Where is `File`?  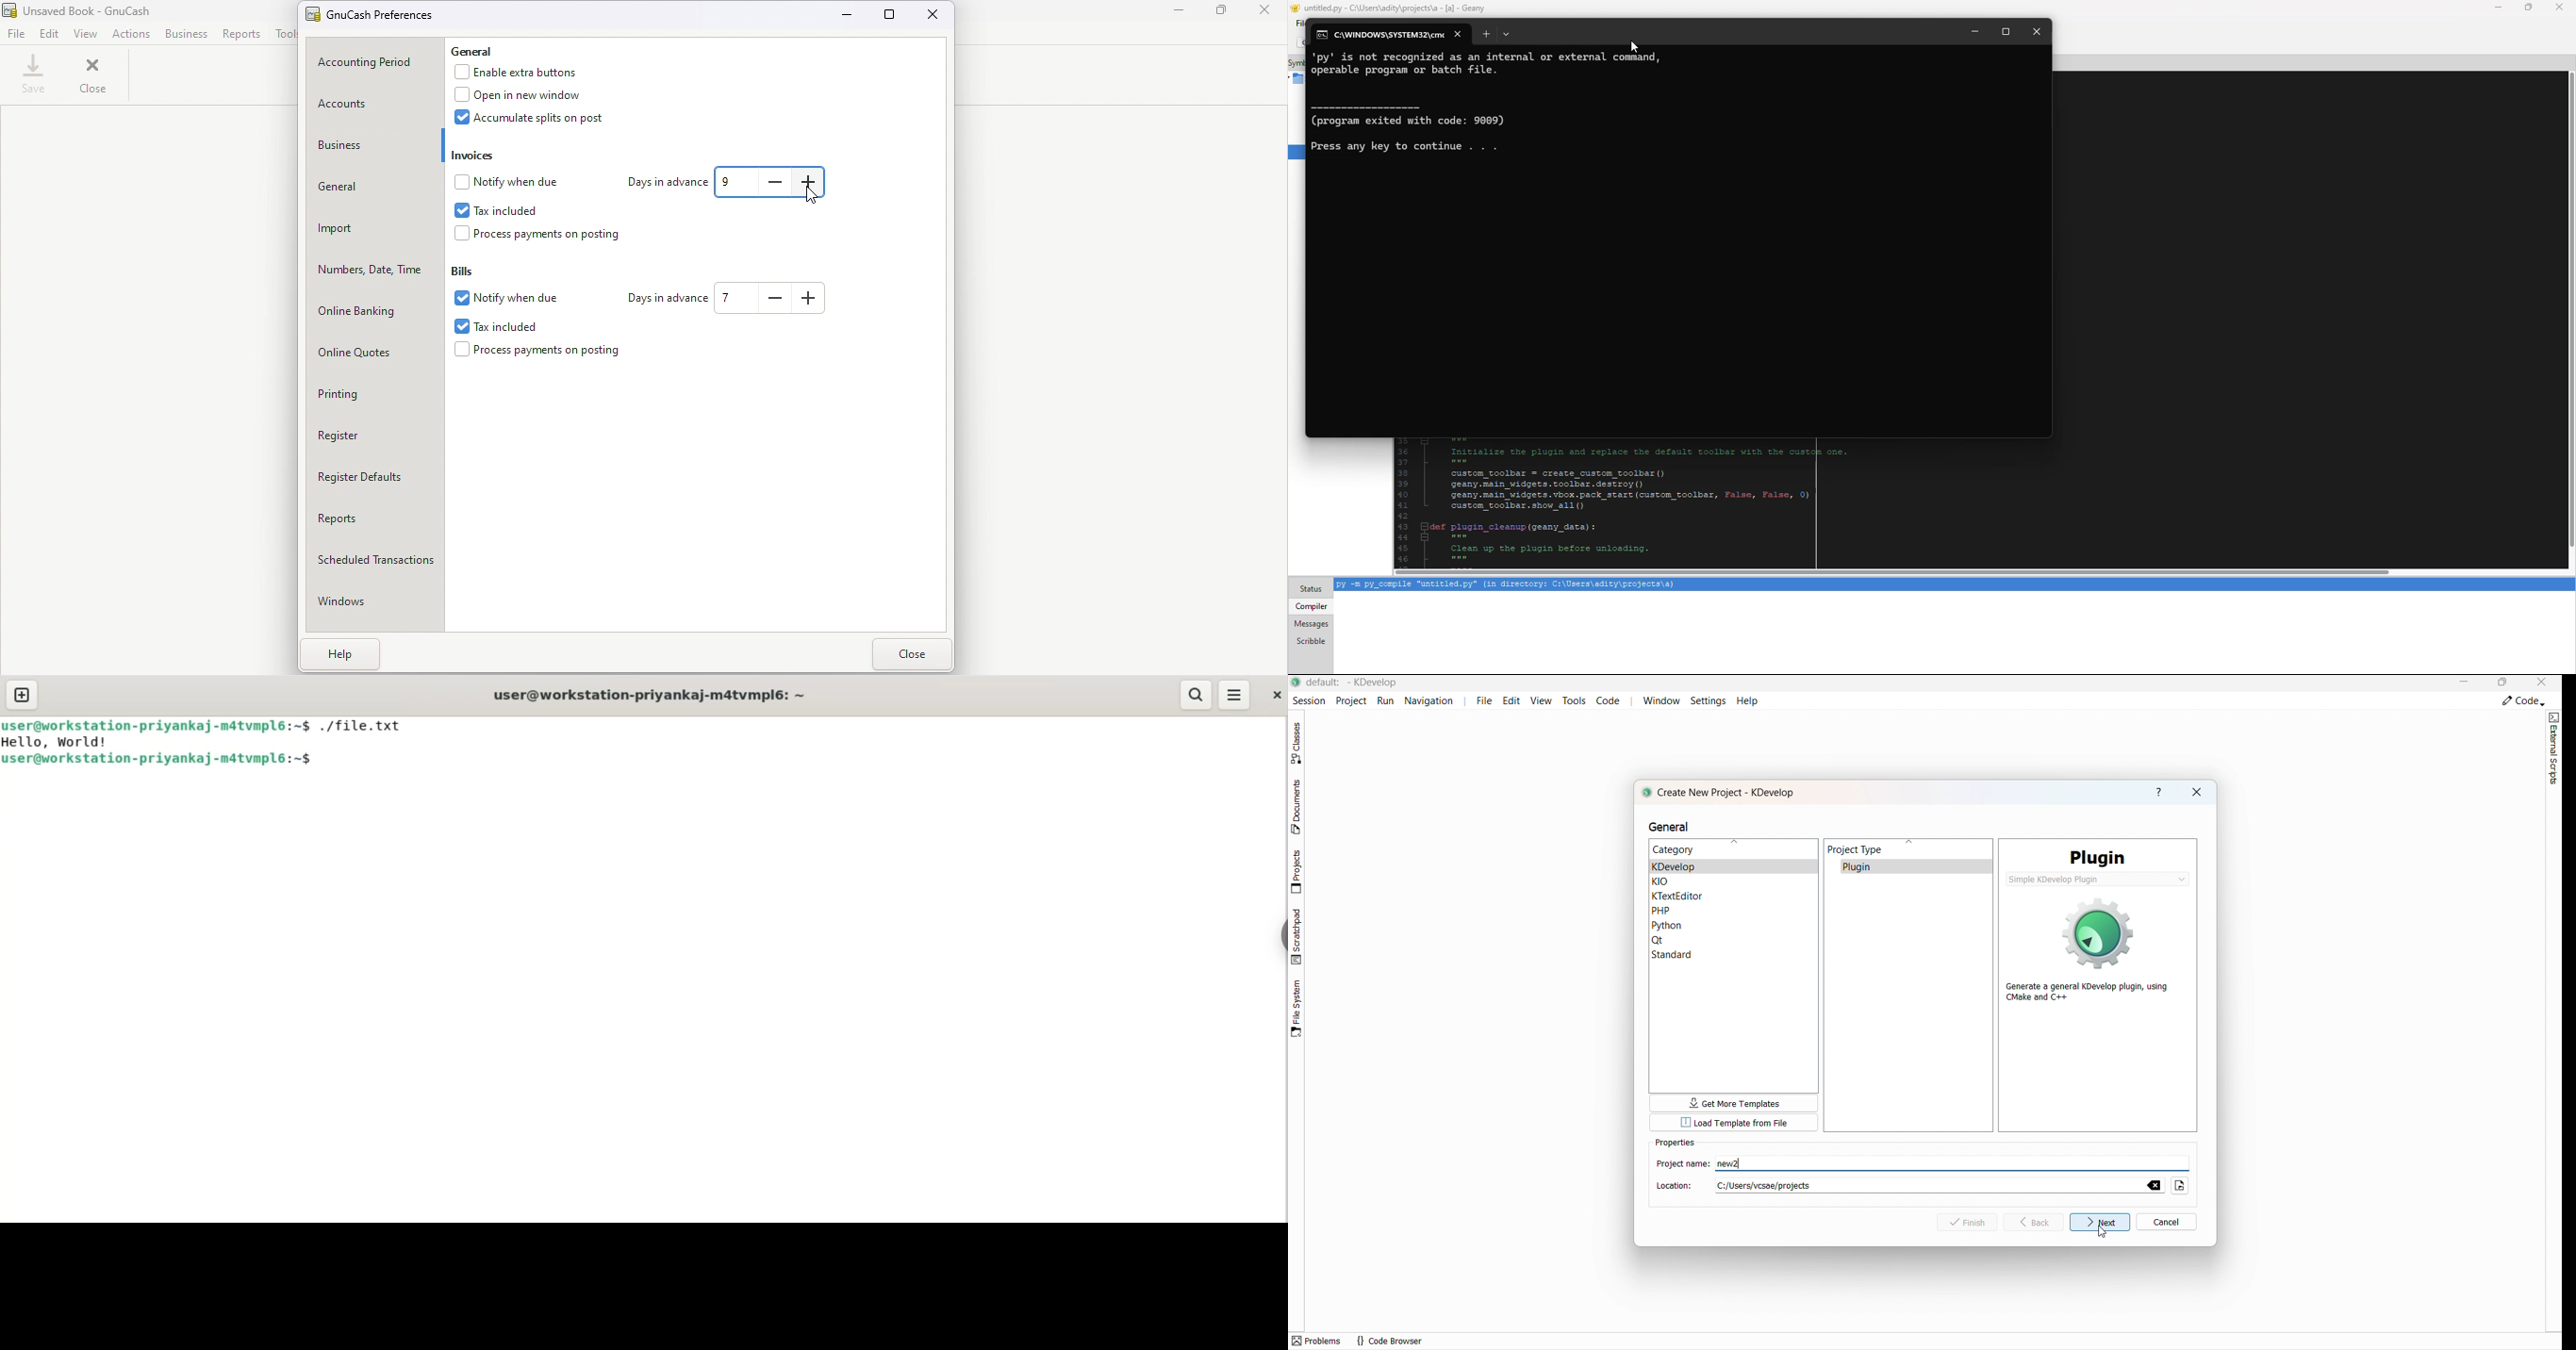
File is located at coordinates (16, 34).